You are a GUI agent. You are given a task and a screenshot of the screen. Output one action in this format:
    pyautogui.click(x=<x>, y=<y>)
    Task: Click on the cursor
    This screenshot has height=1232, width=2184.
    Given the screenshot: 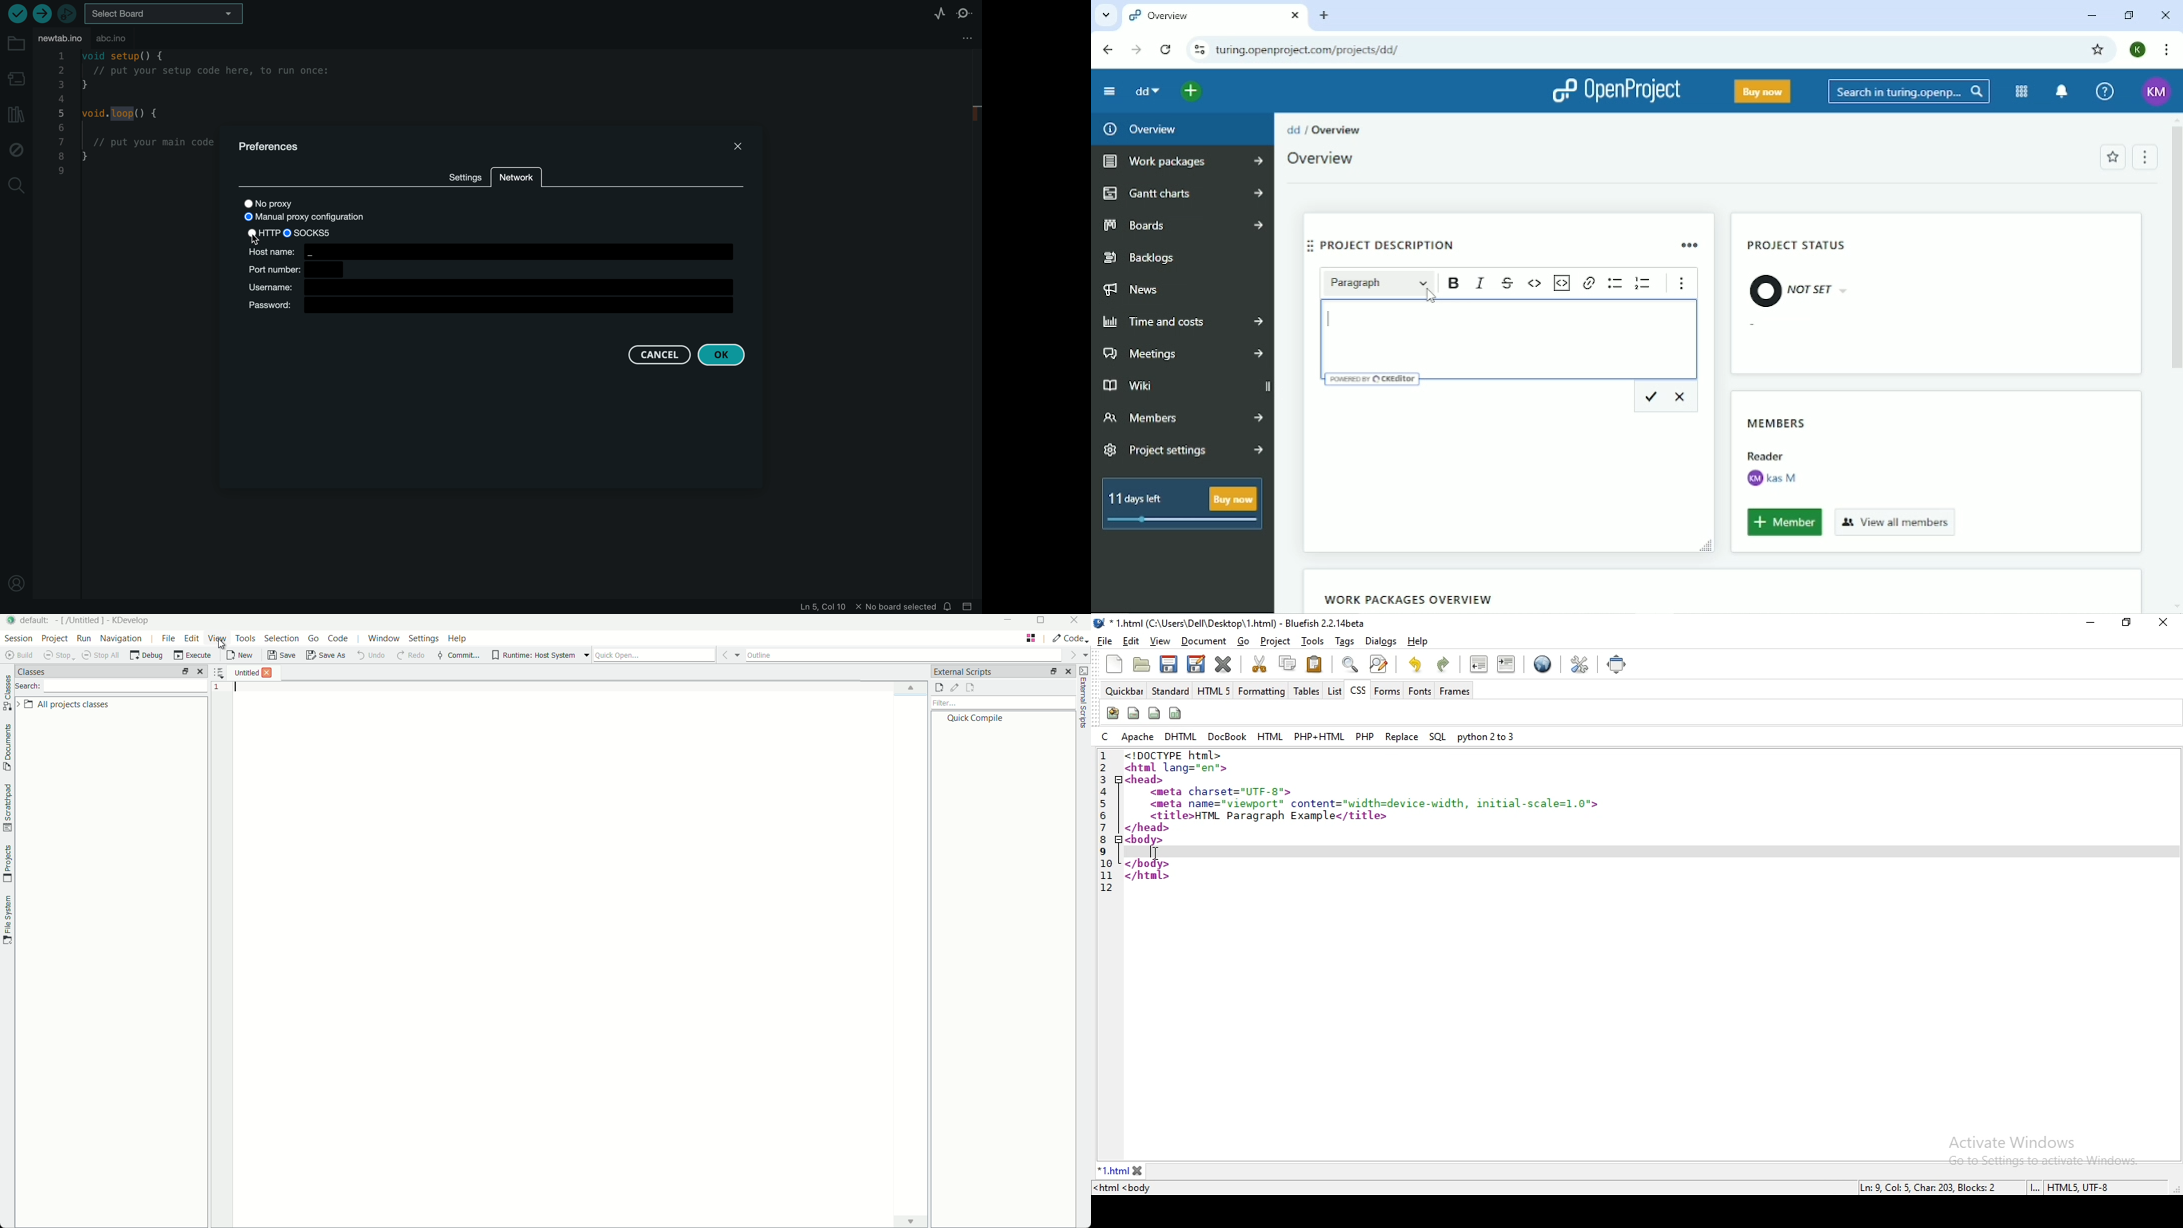 What is the action you would take?
    pyautogui.click(x=221, y=647)
    